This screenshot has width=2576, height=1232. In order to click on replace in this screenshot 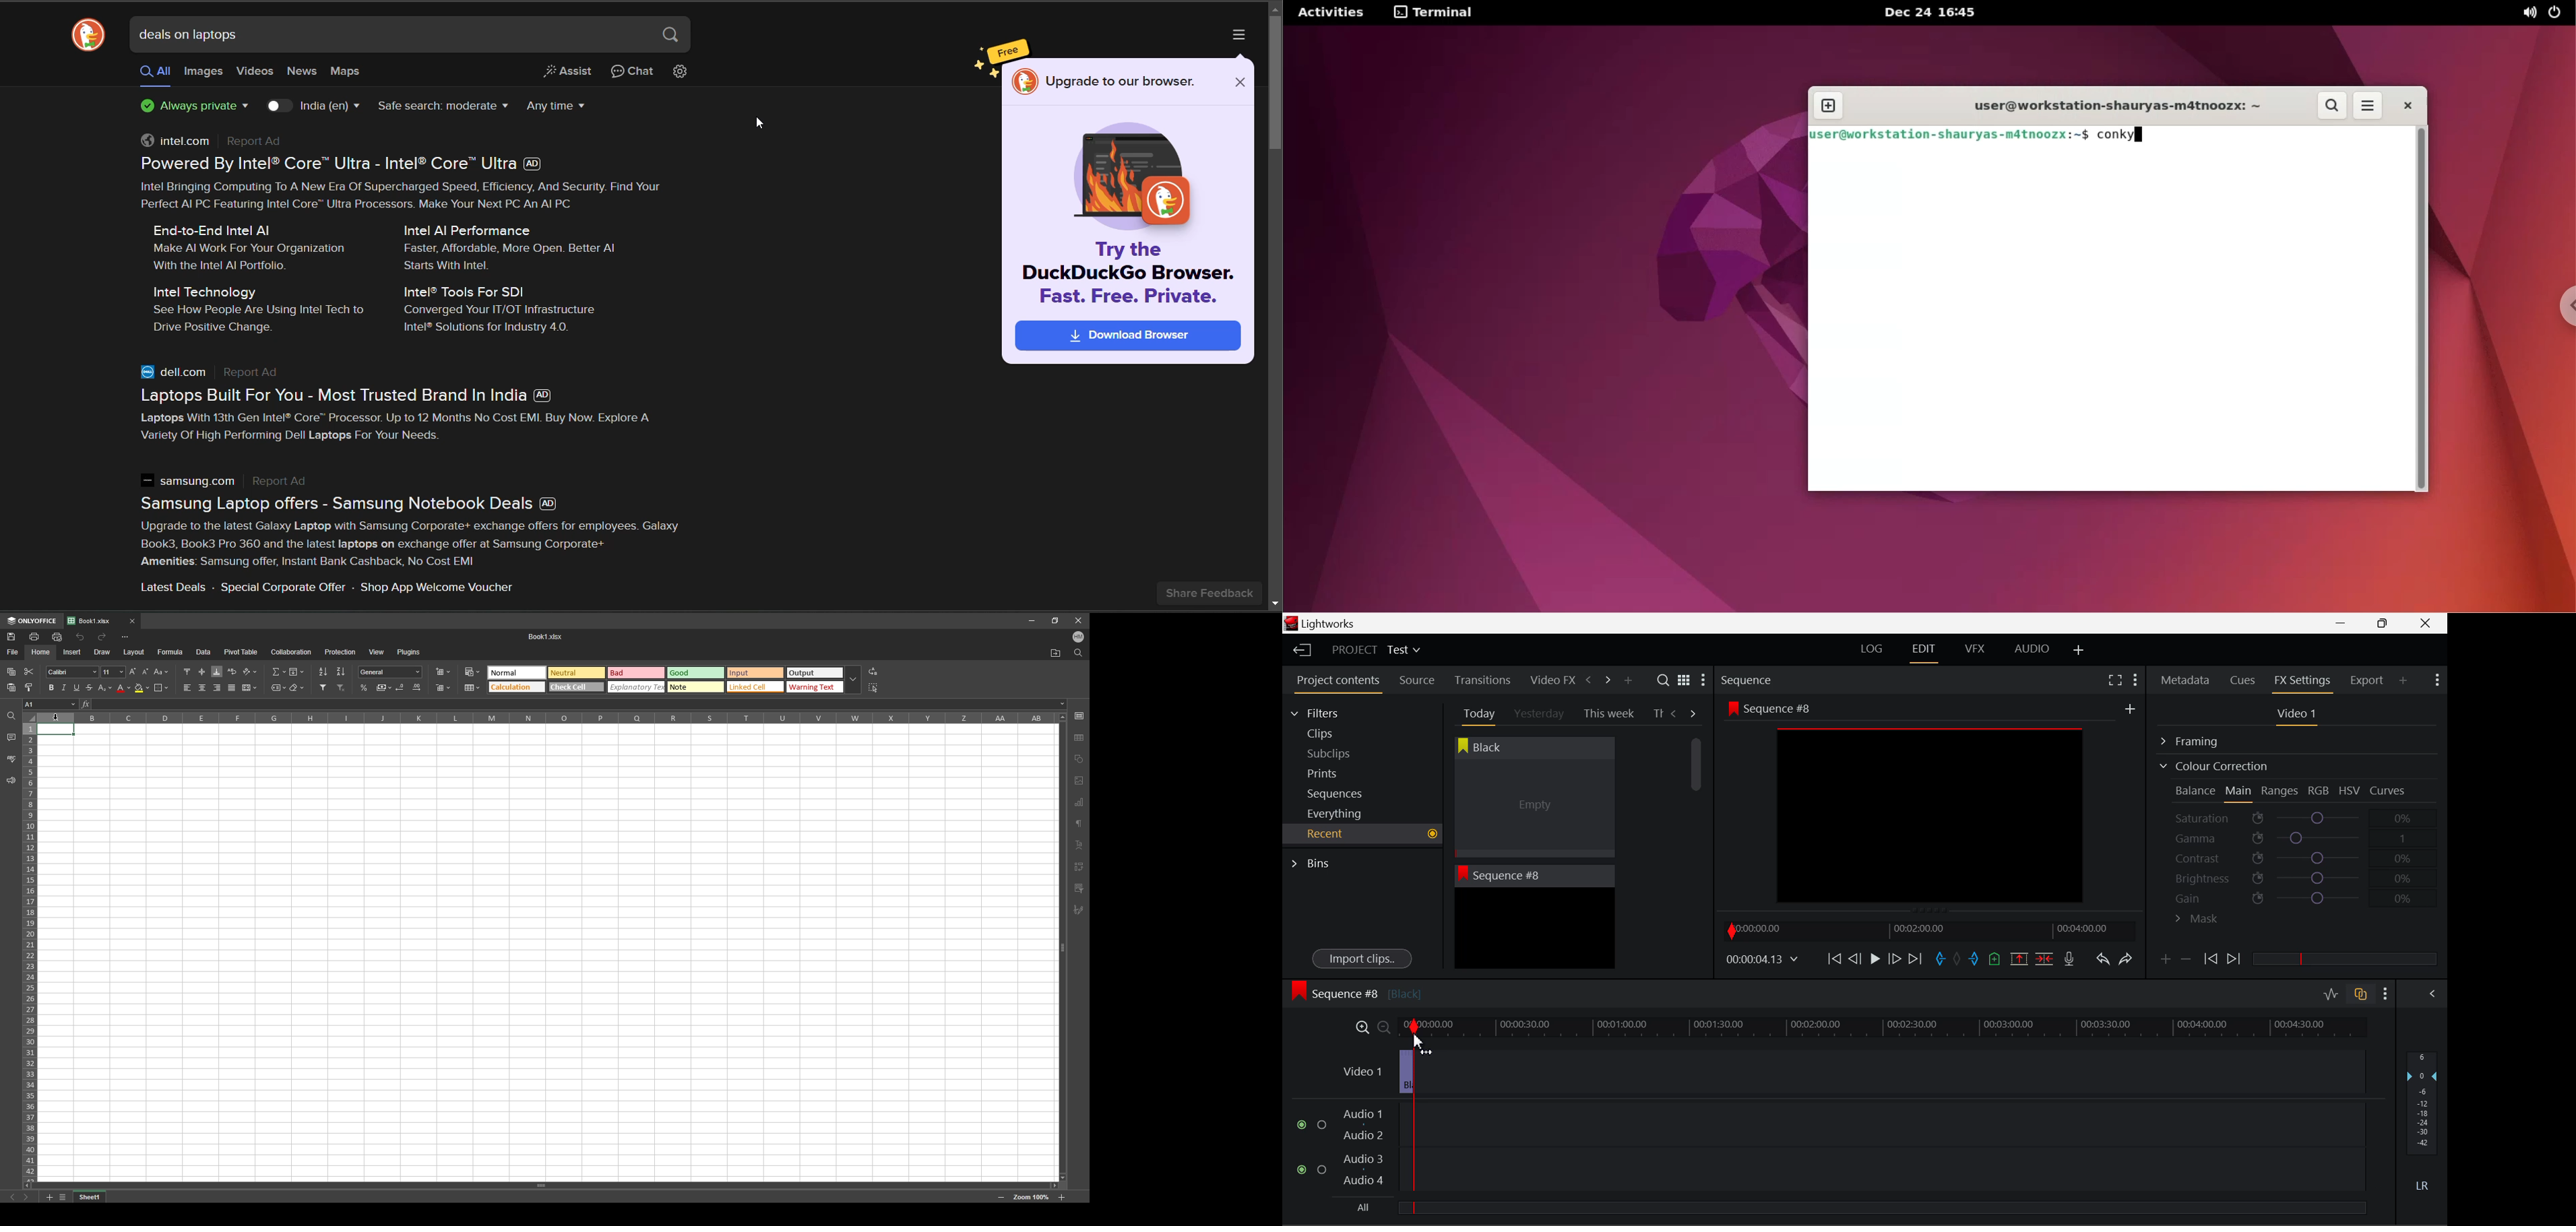, I will do `click(874, 672)`.